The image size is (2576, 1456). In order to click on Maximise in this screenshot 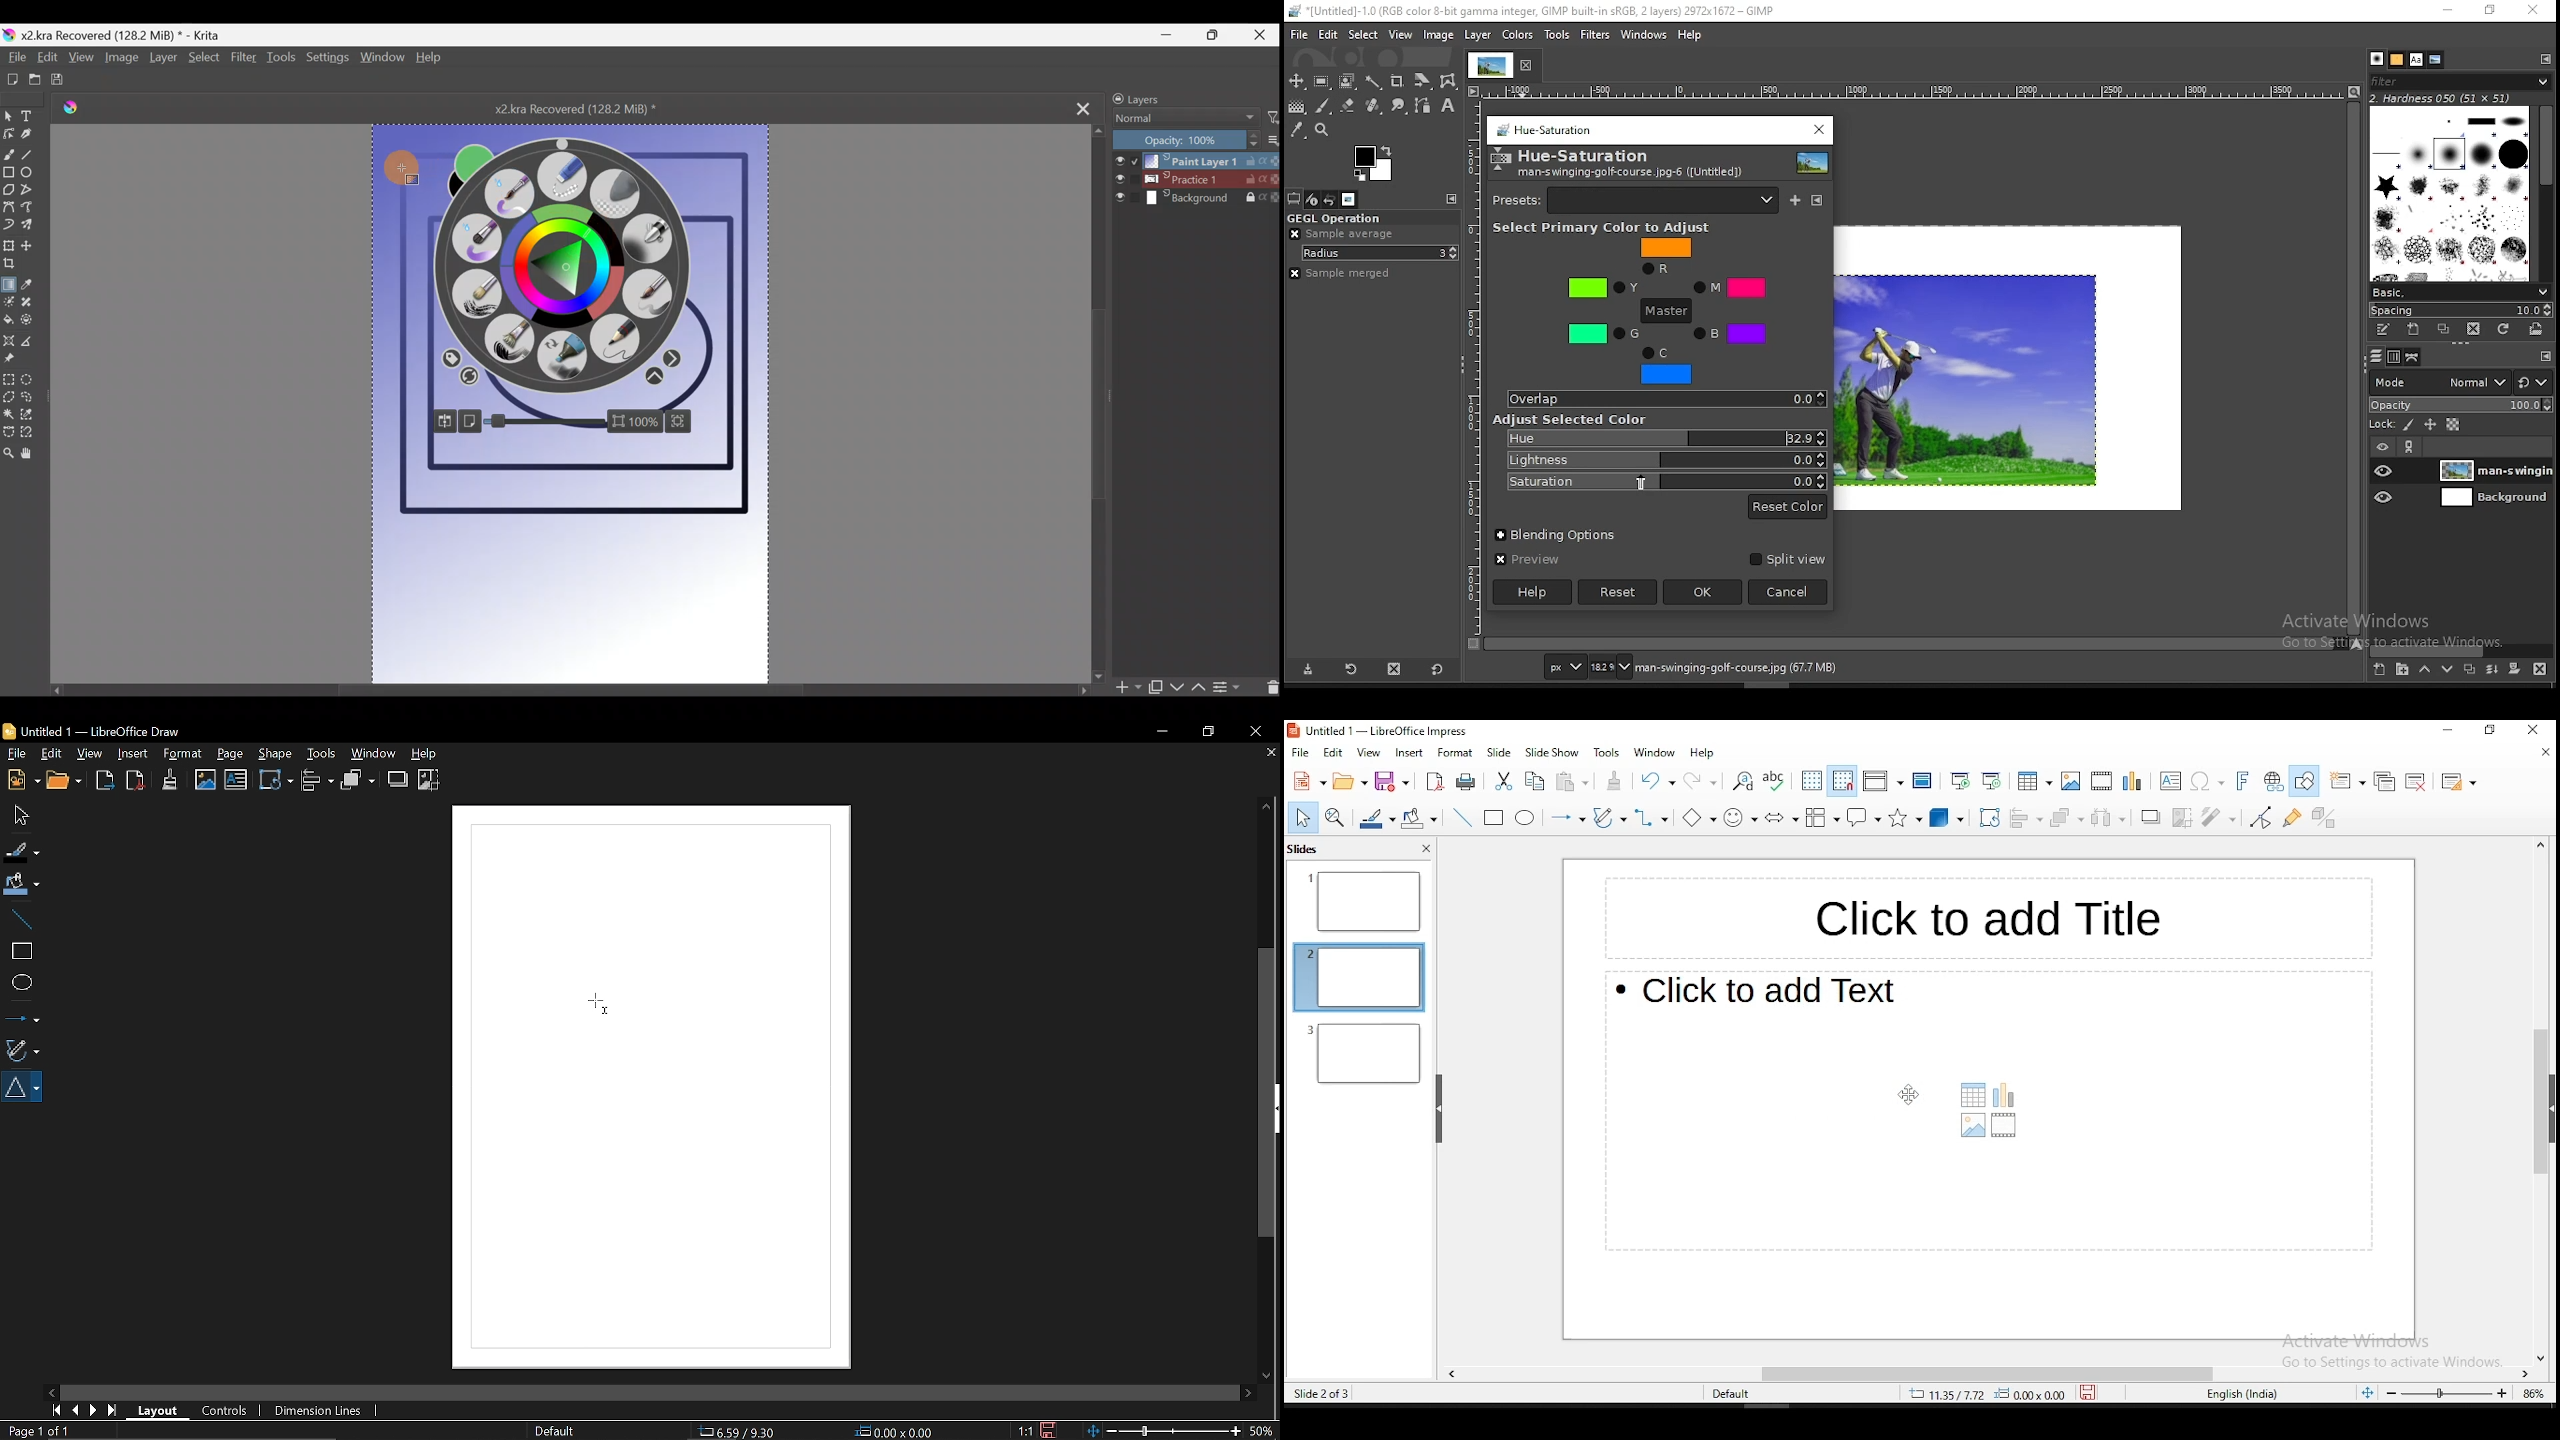, I will do `click(1219, 35)`.